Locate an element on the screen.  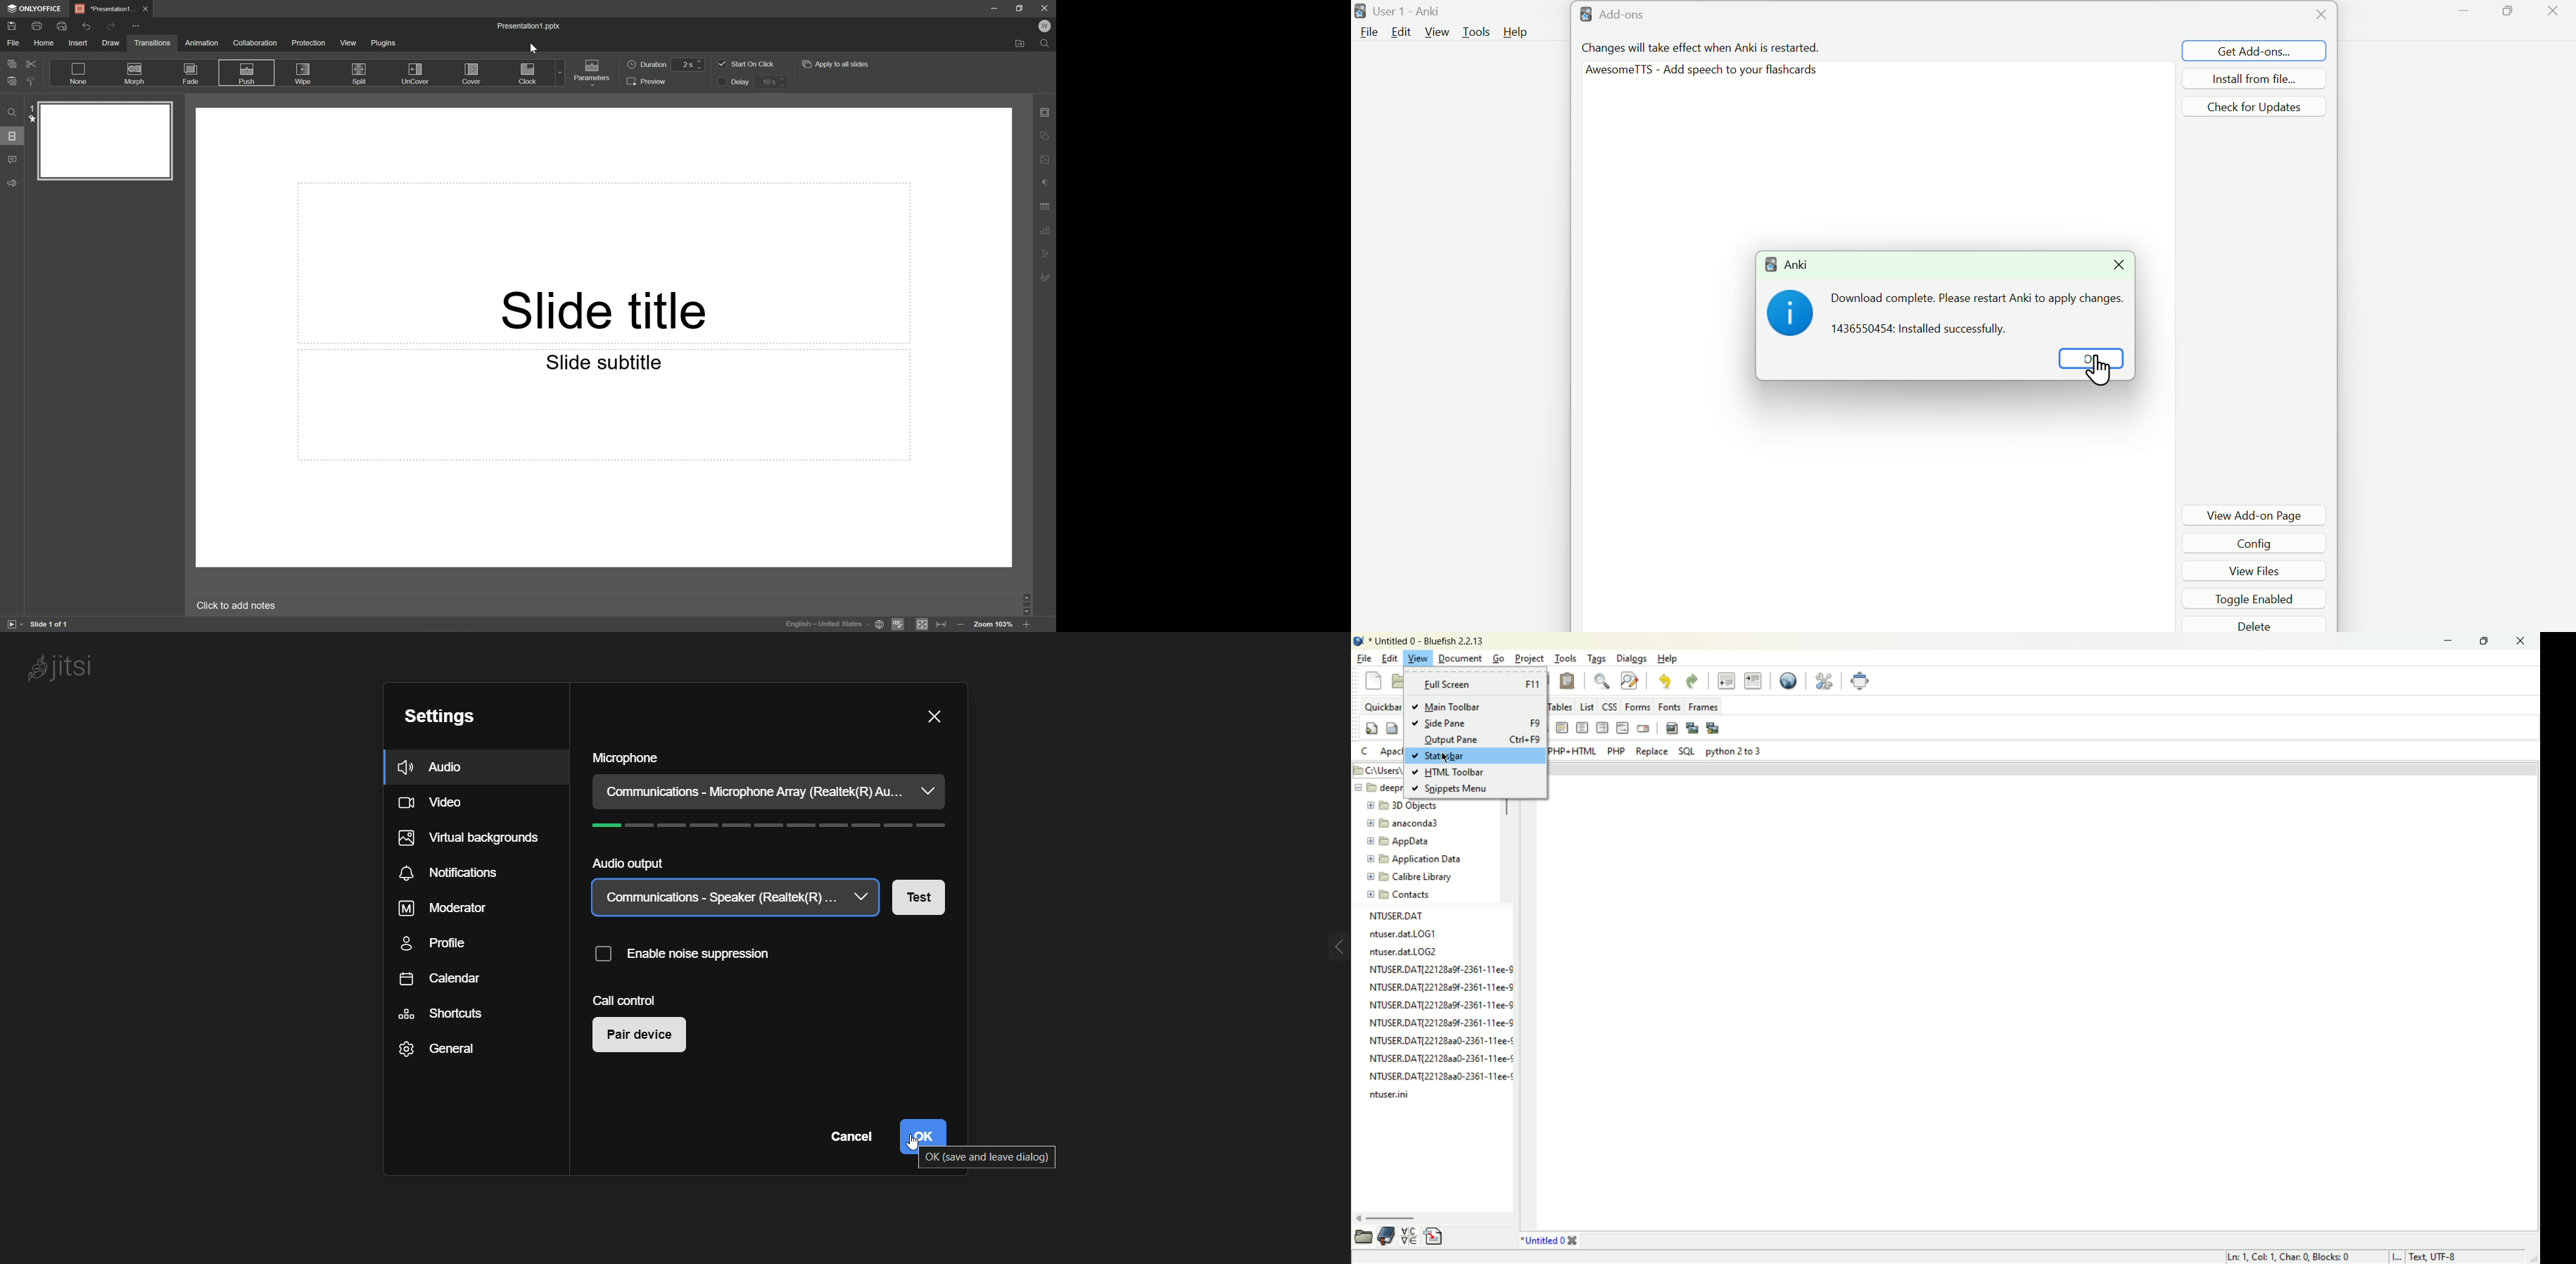
Close is located at coordinates (2119, 264).